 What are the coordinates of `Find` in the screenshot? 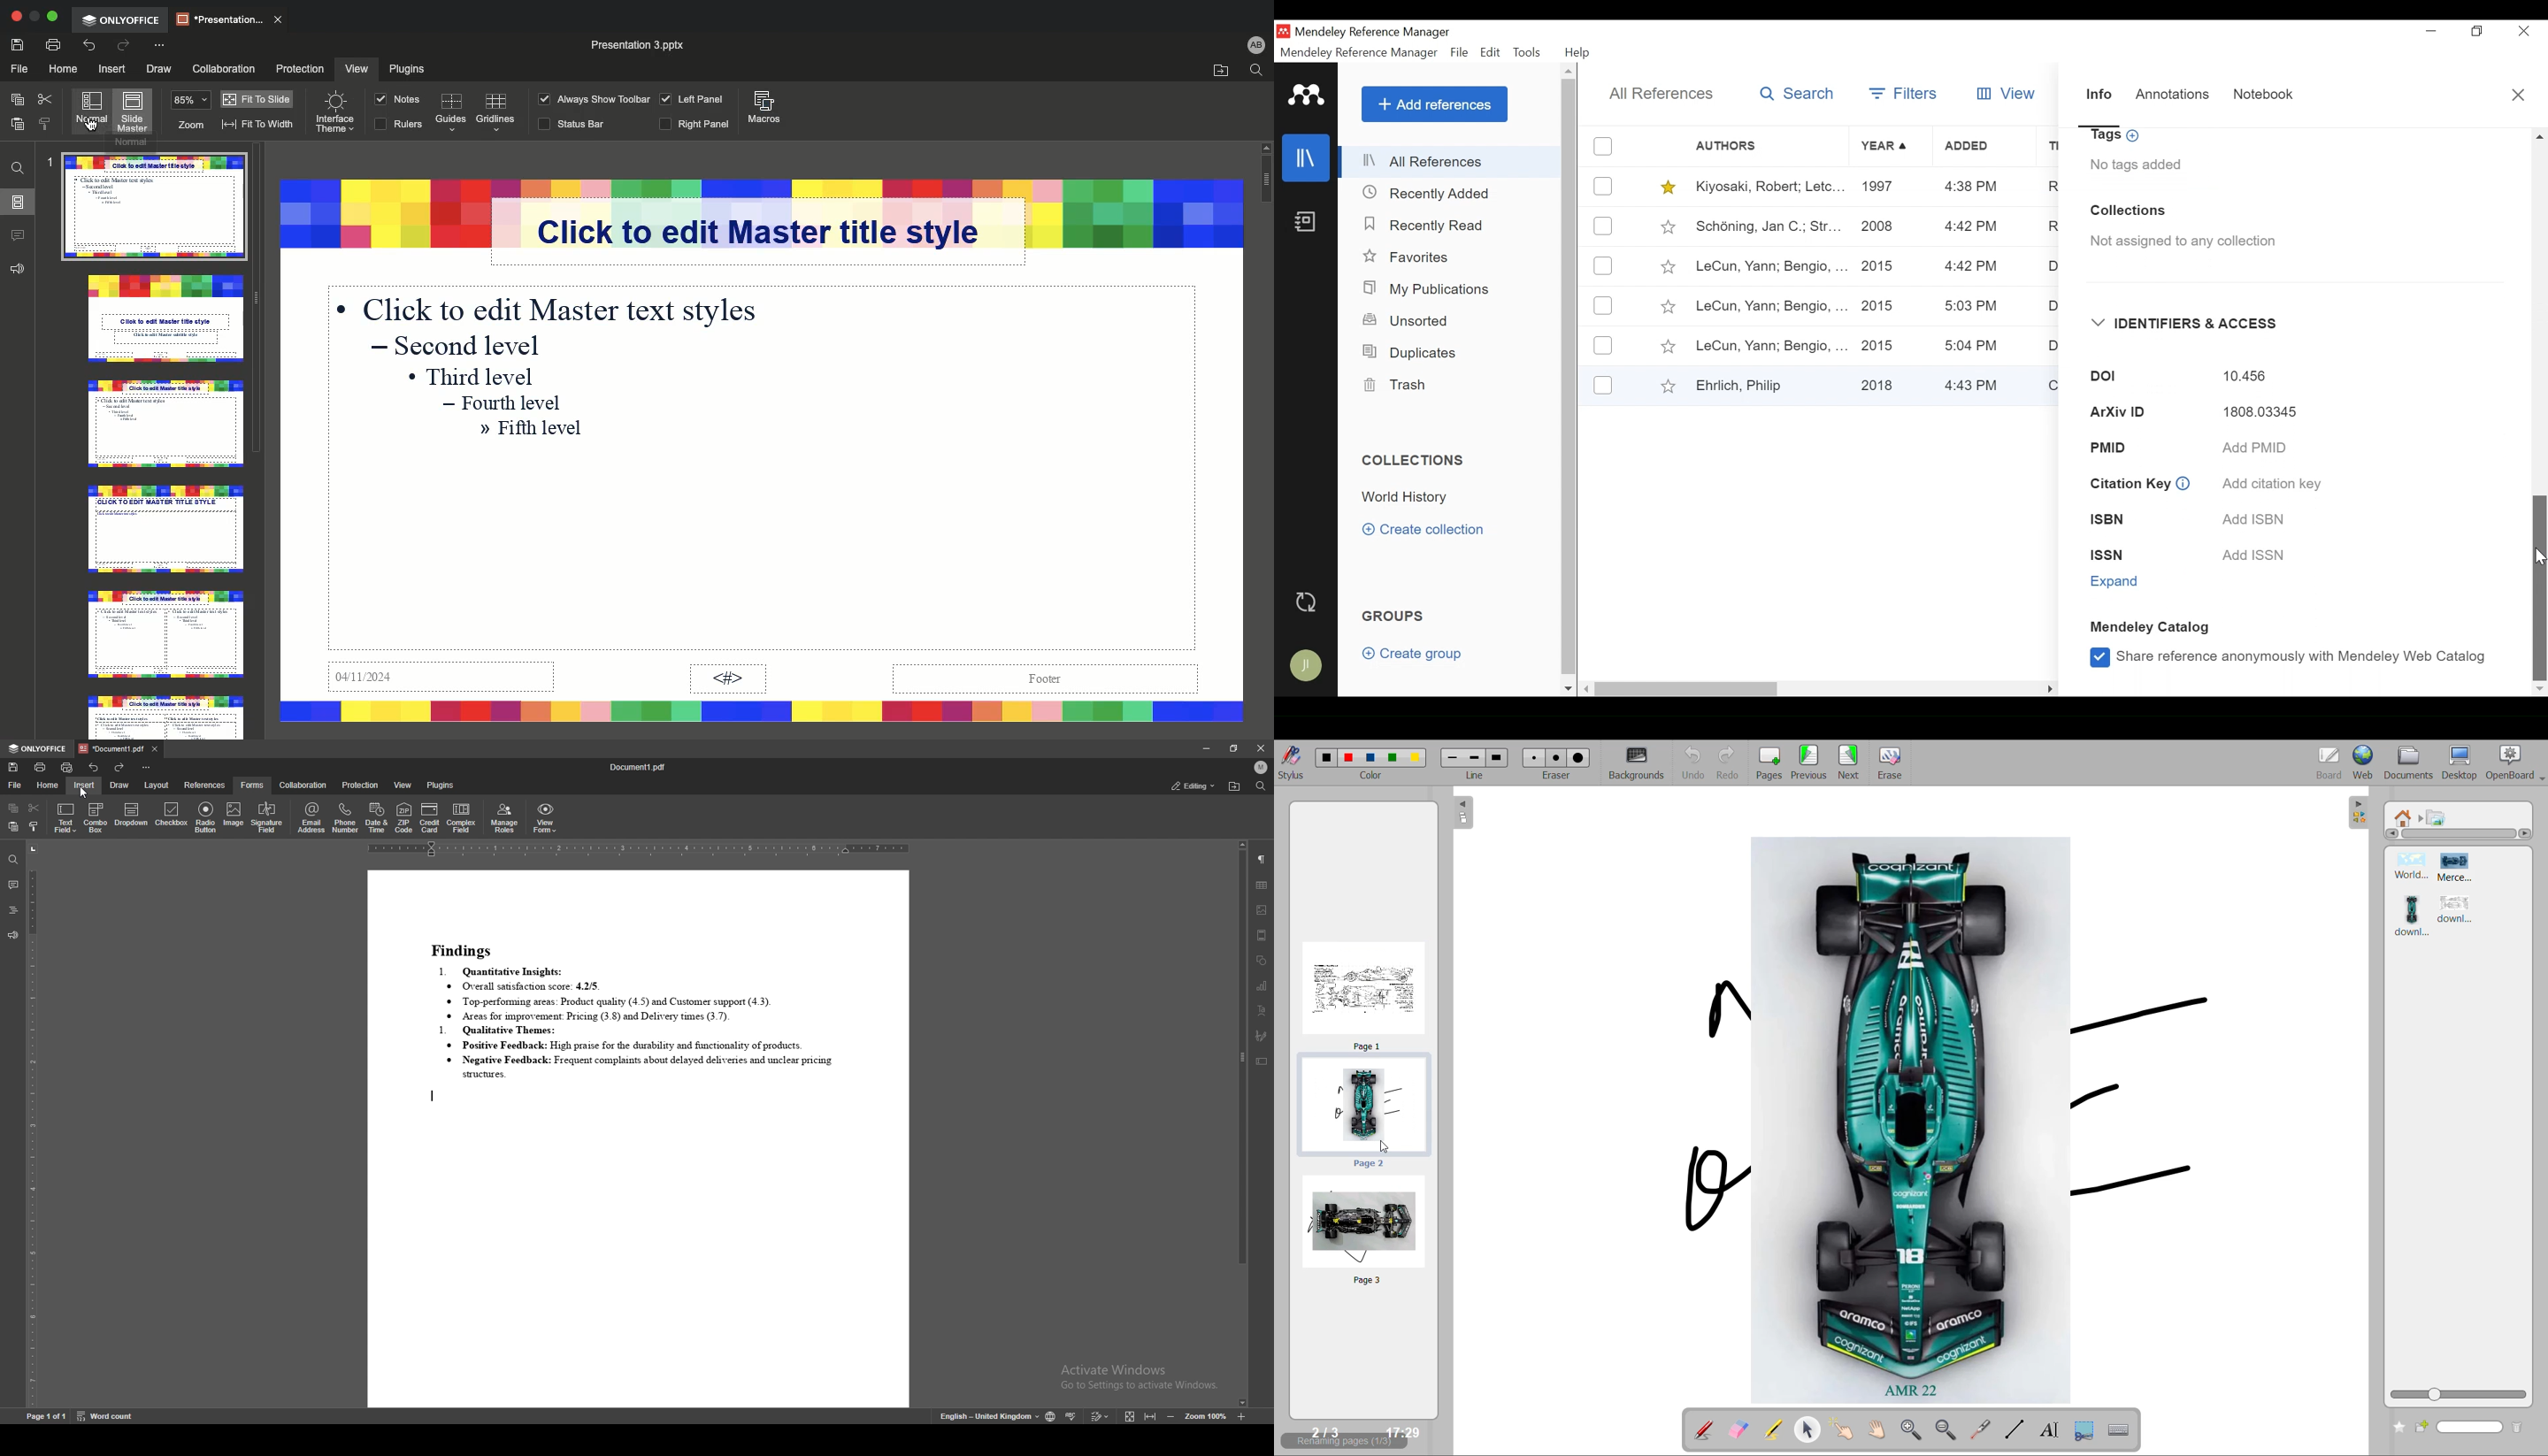 It's located at (1256, 70).